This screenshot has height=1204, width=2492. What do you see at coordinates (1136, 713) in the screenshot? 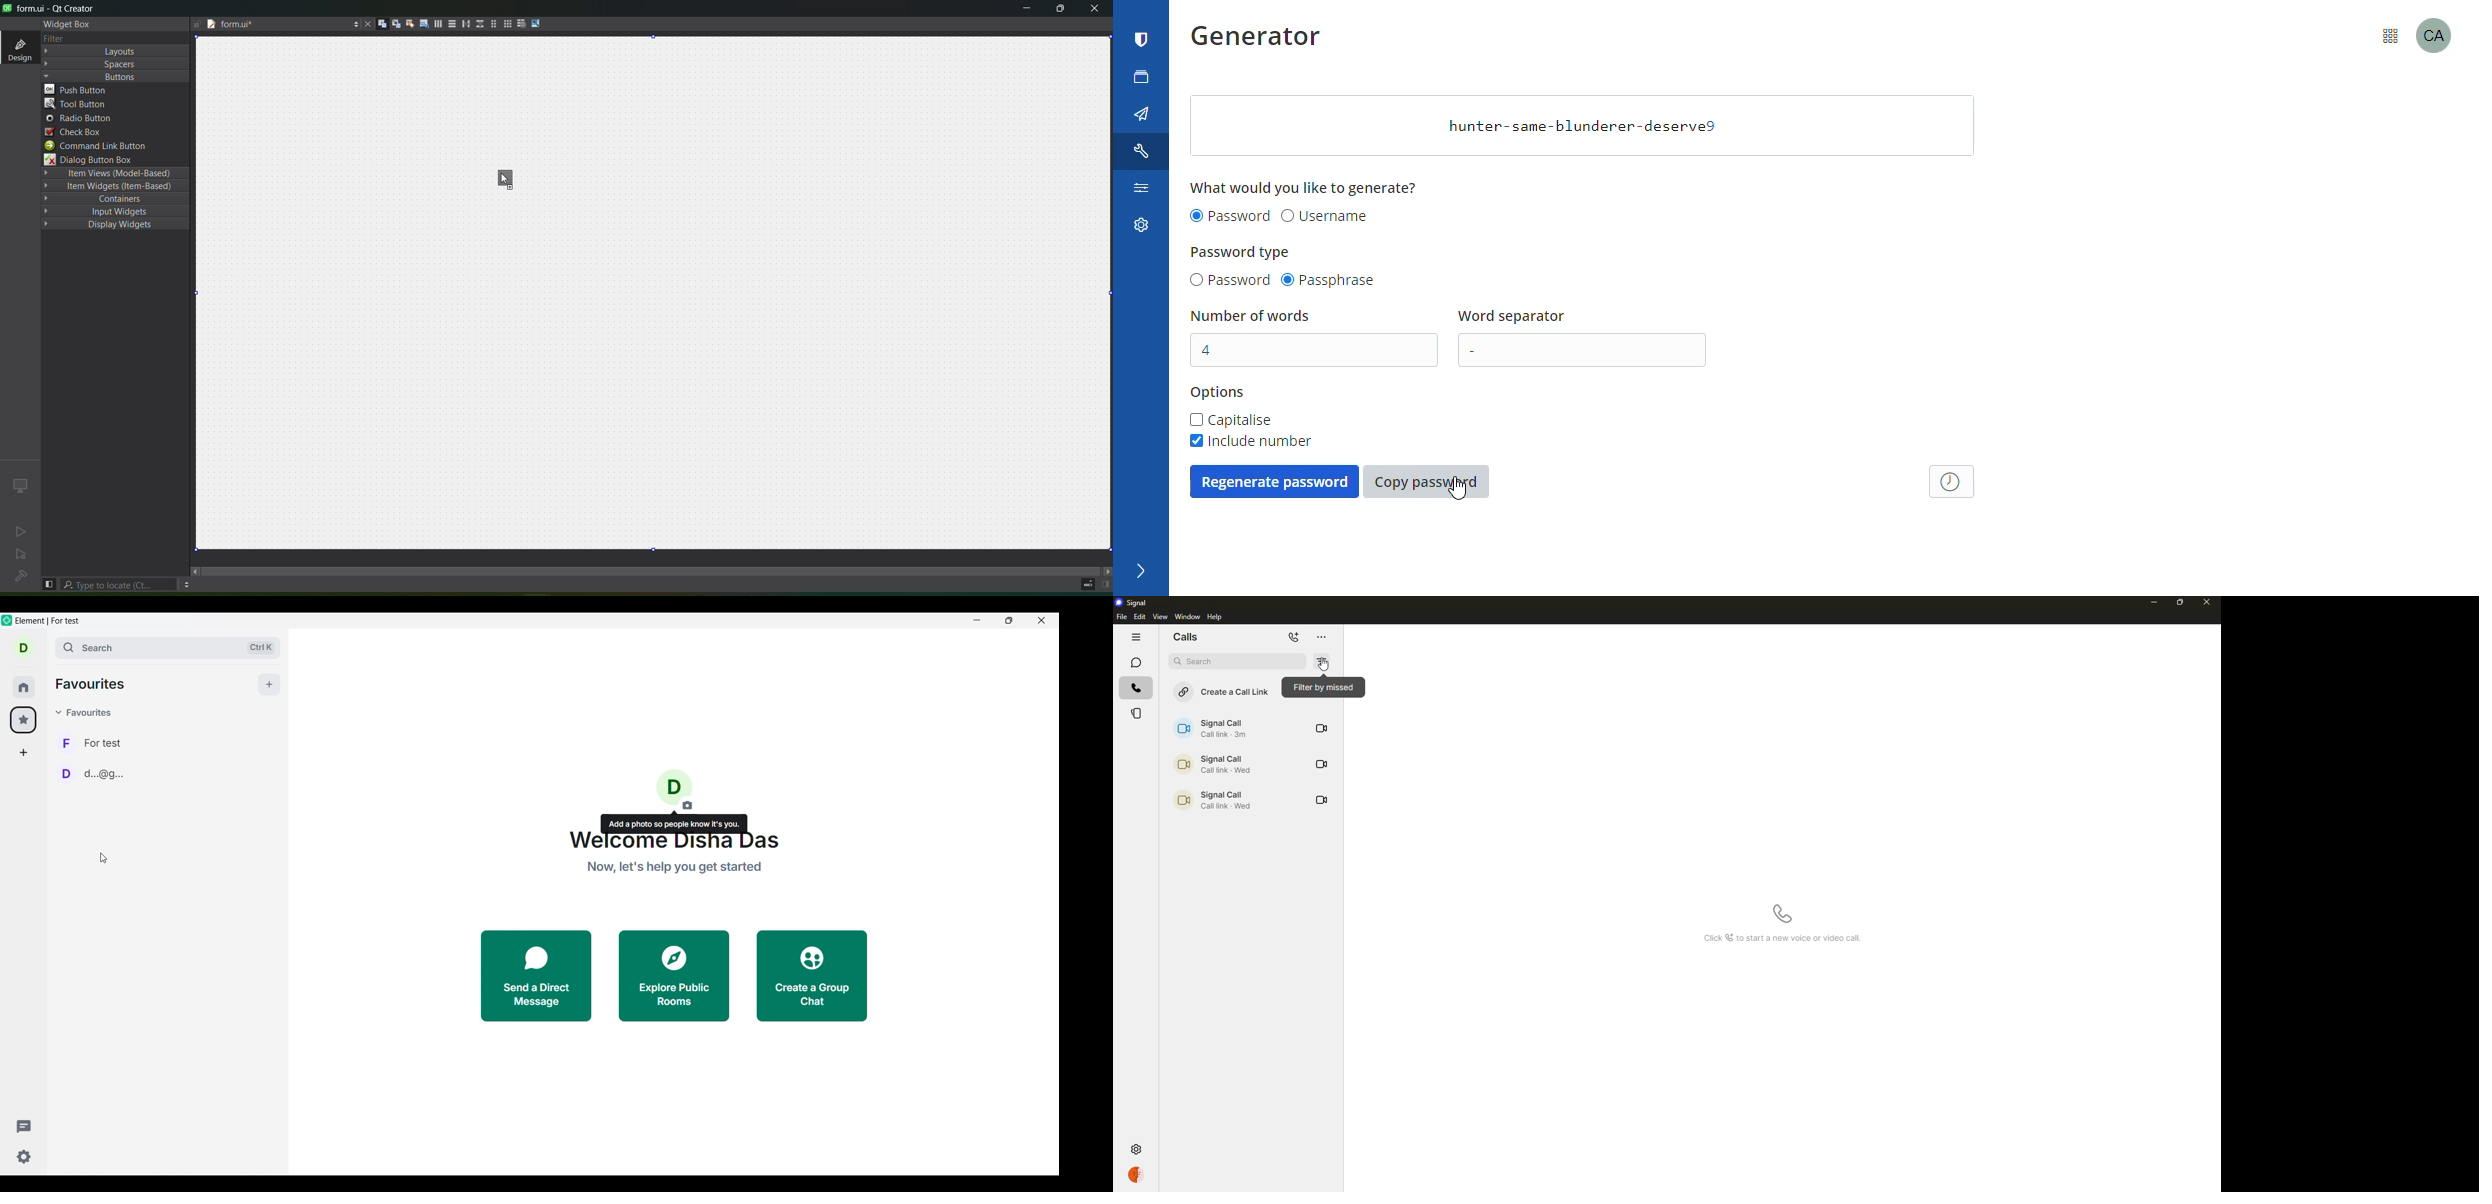
I see `stories` at bounding box center [1136, 713].